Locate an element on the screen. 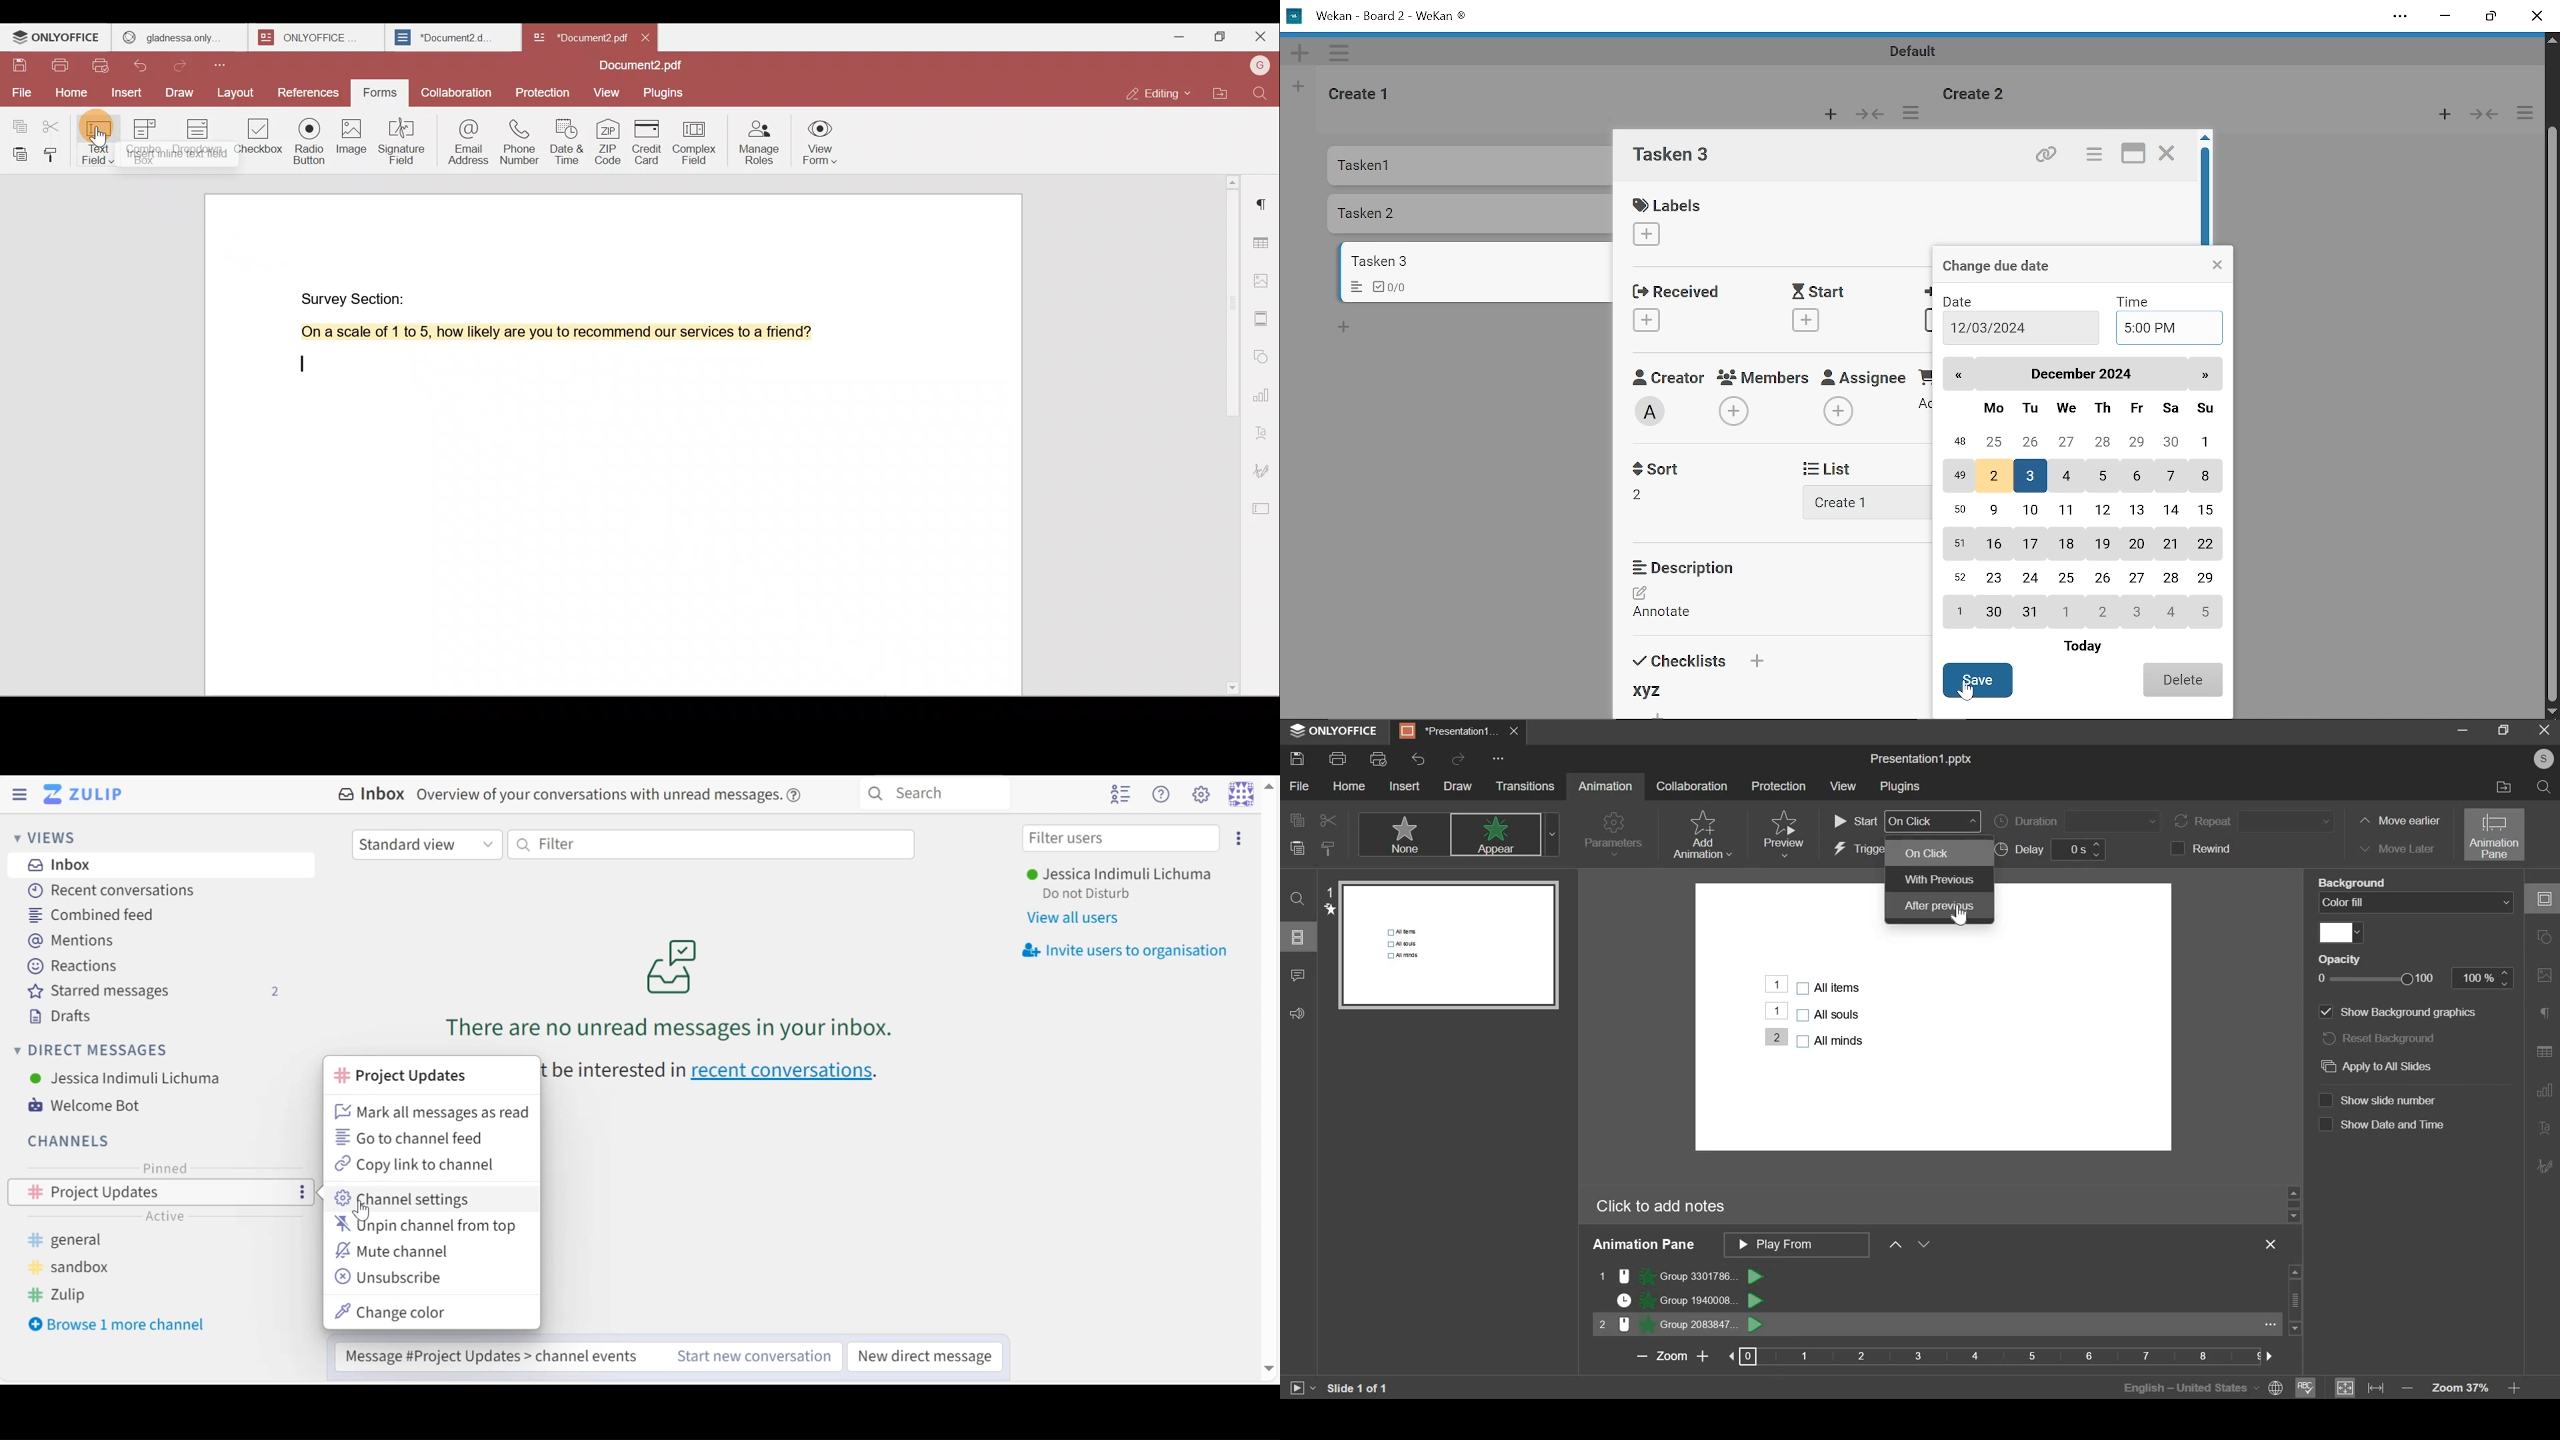 This screenshot has width=2576, height=1456. sandboz is located at coordinates (59, 1267).